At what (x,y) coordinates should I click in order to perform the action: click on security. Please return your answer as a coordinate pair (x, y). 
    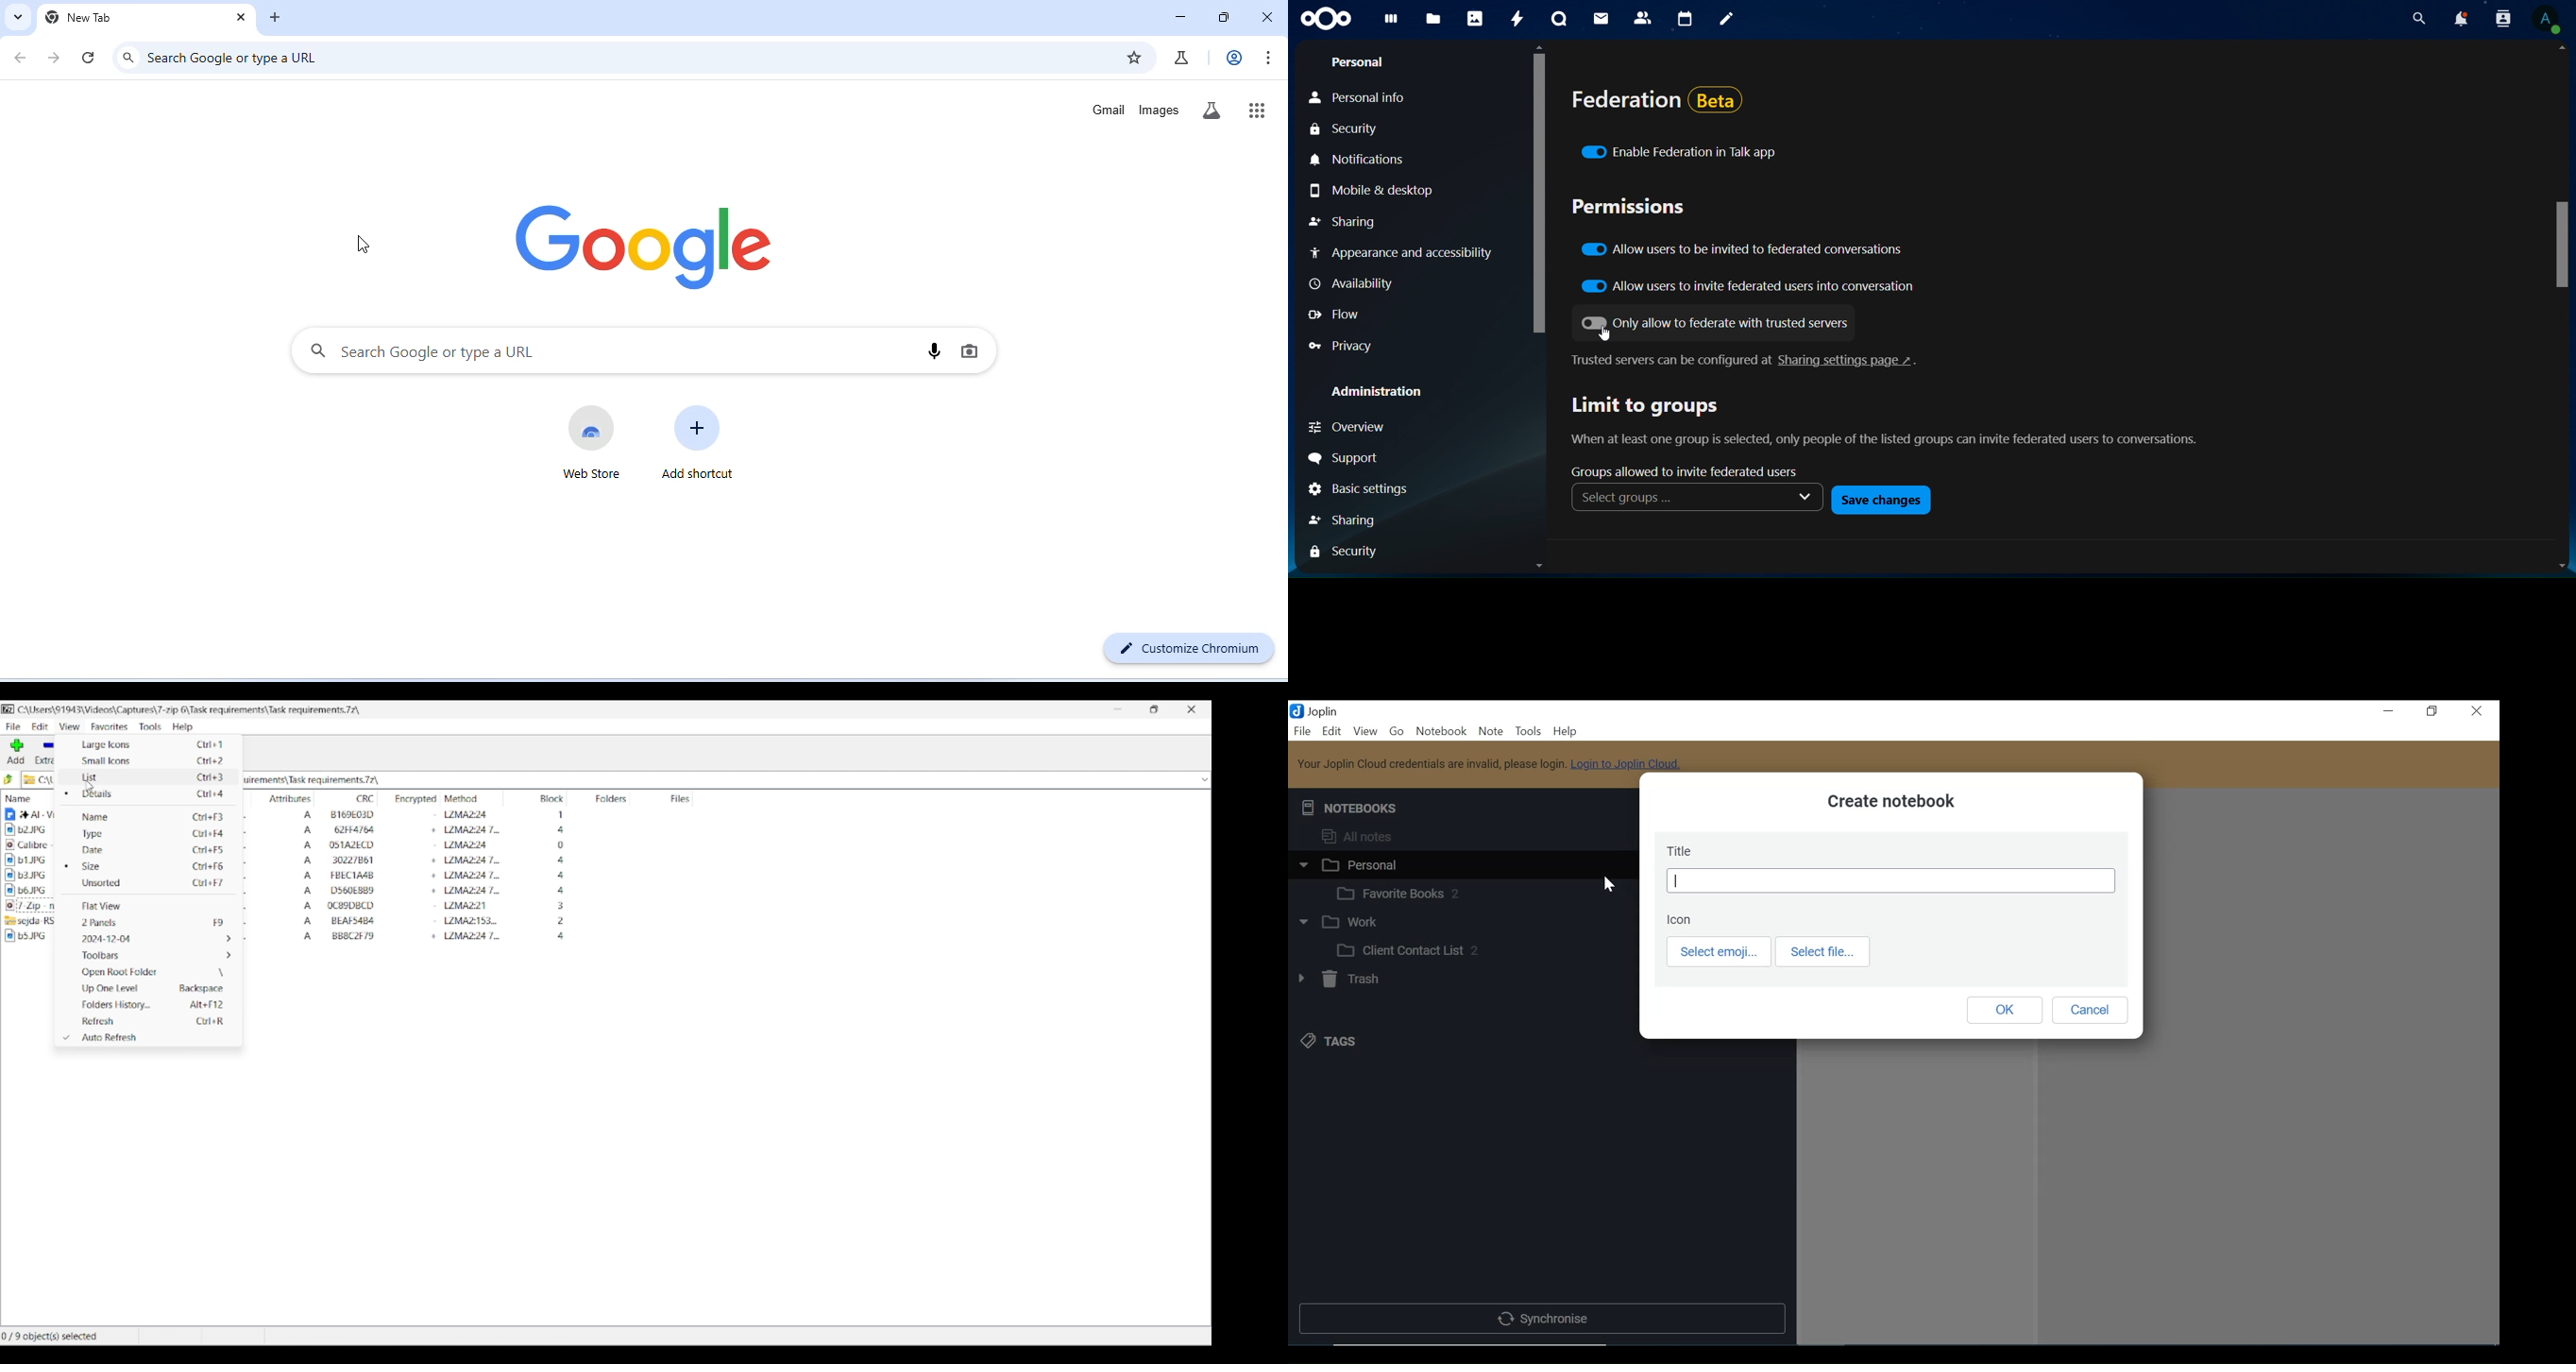
    Looking at the image, I should click on (1343, 130).